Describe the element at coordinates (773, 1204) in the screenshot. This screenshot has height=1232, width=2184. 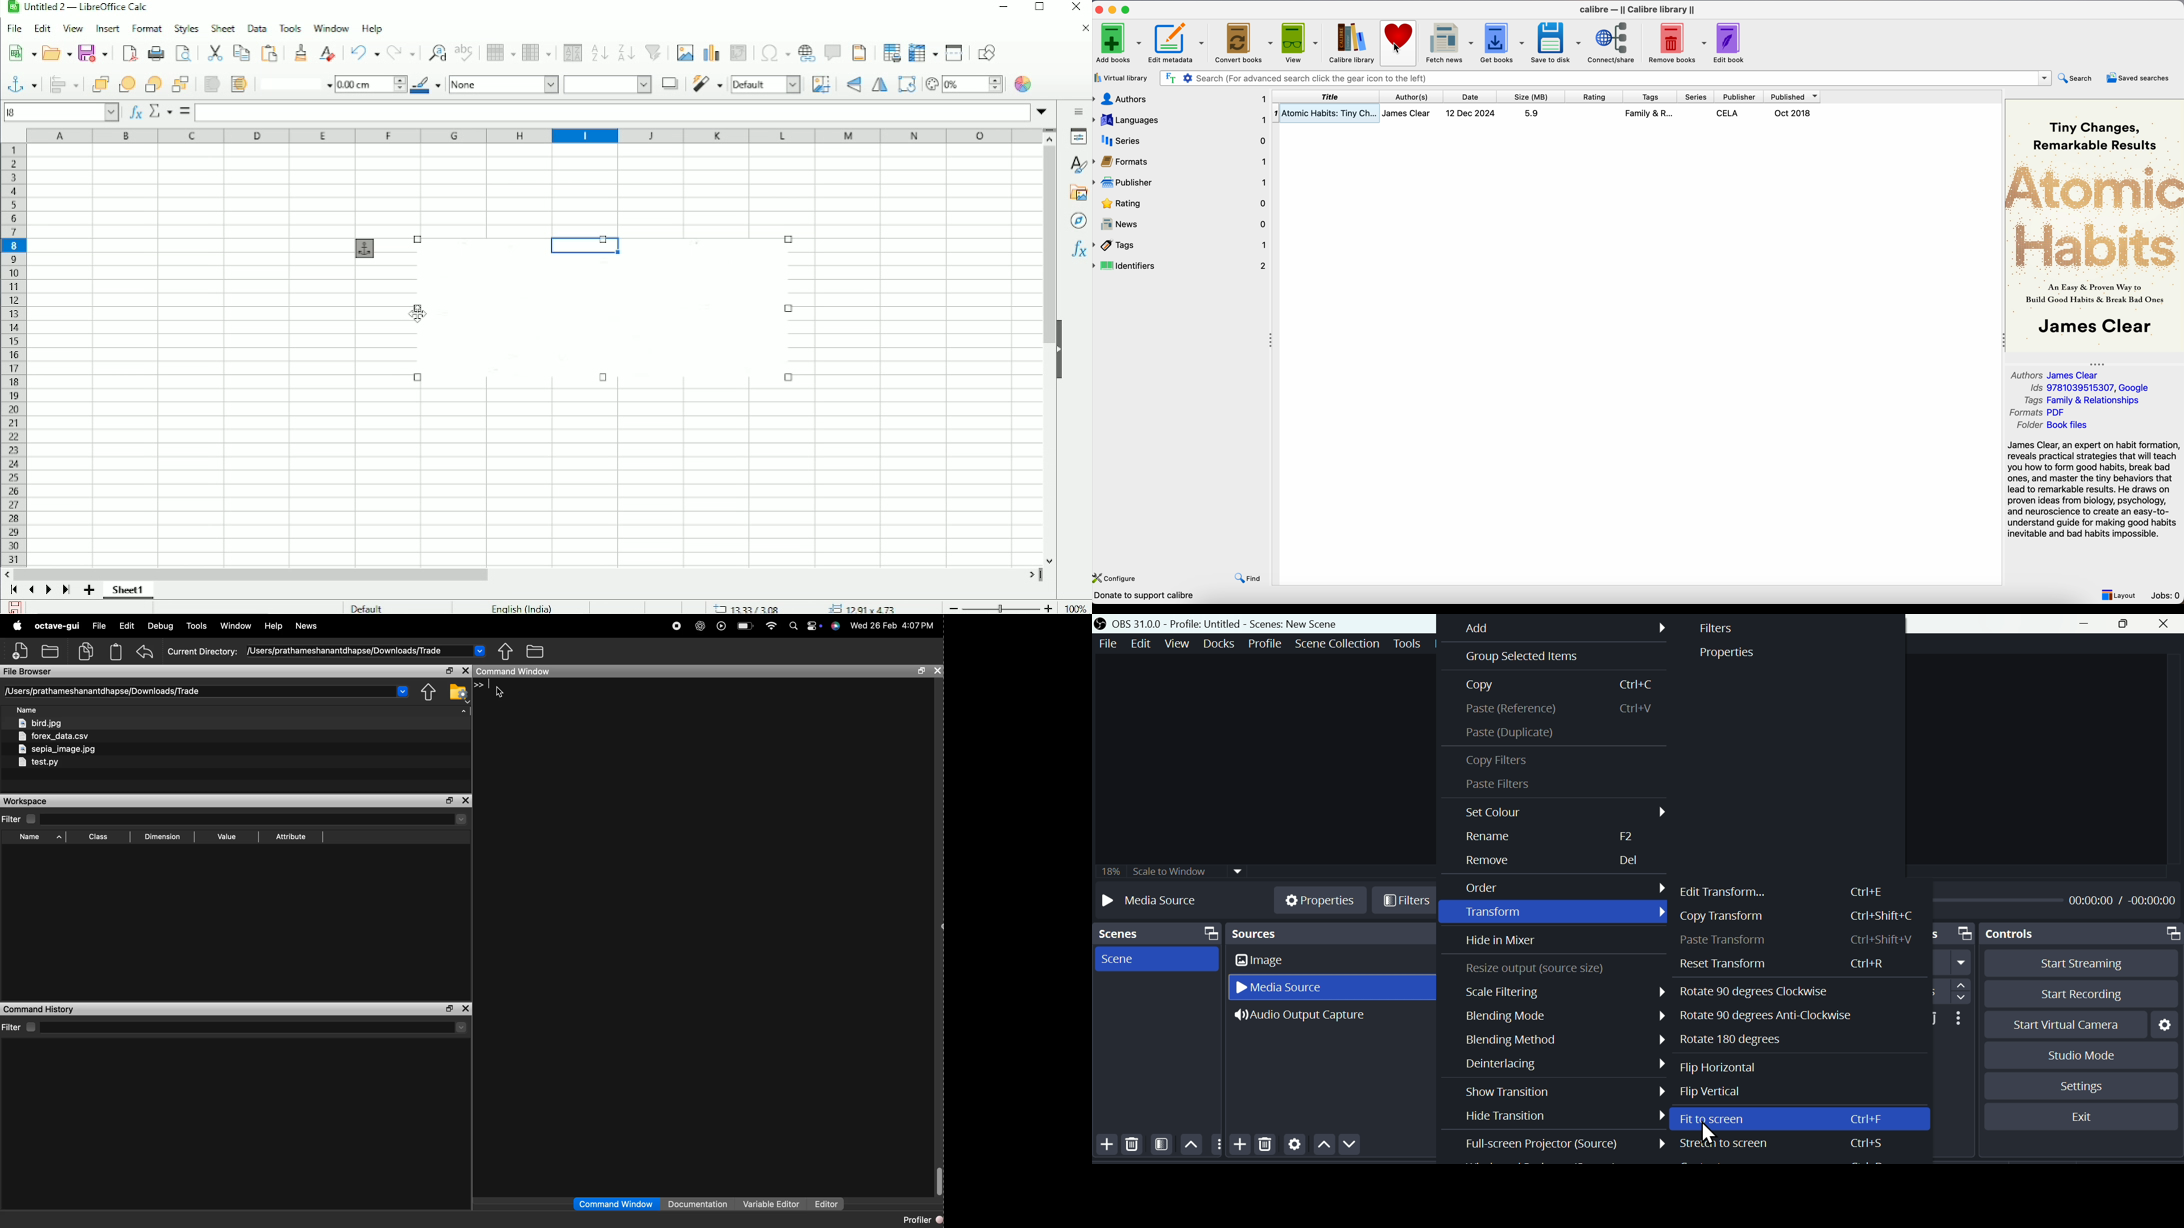
I see `Variable editor` at that location.